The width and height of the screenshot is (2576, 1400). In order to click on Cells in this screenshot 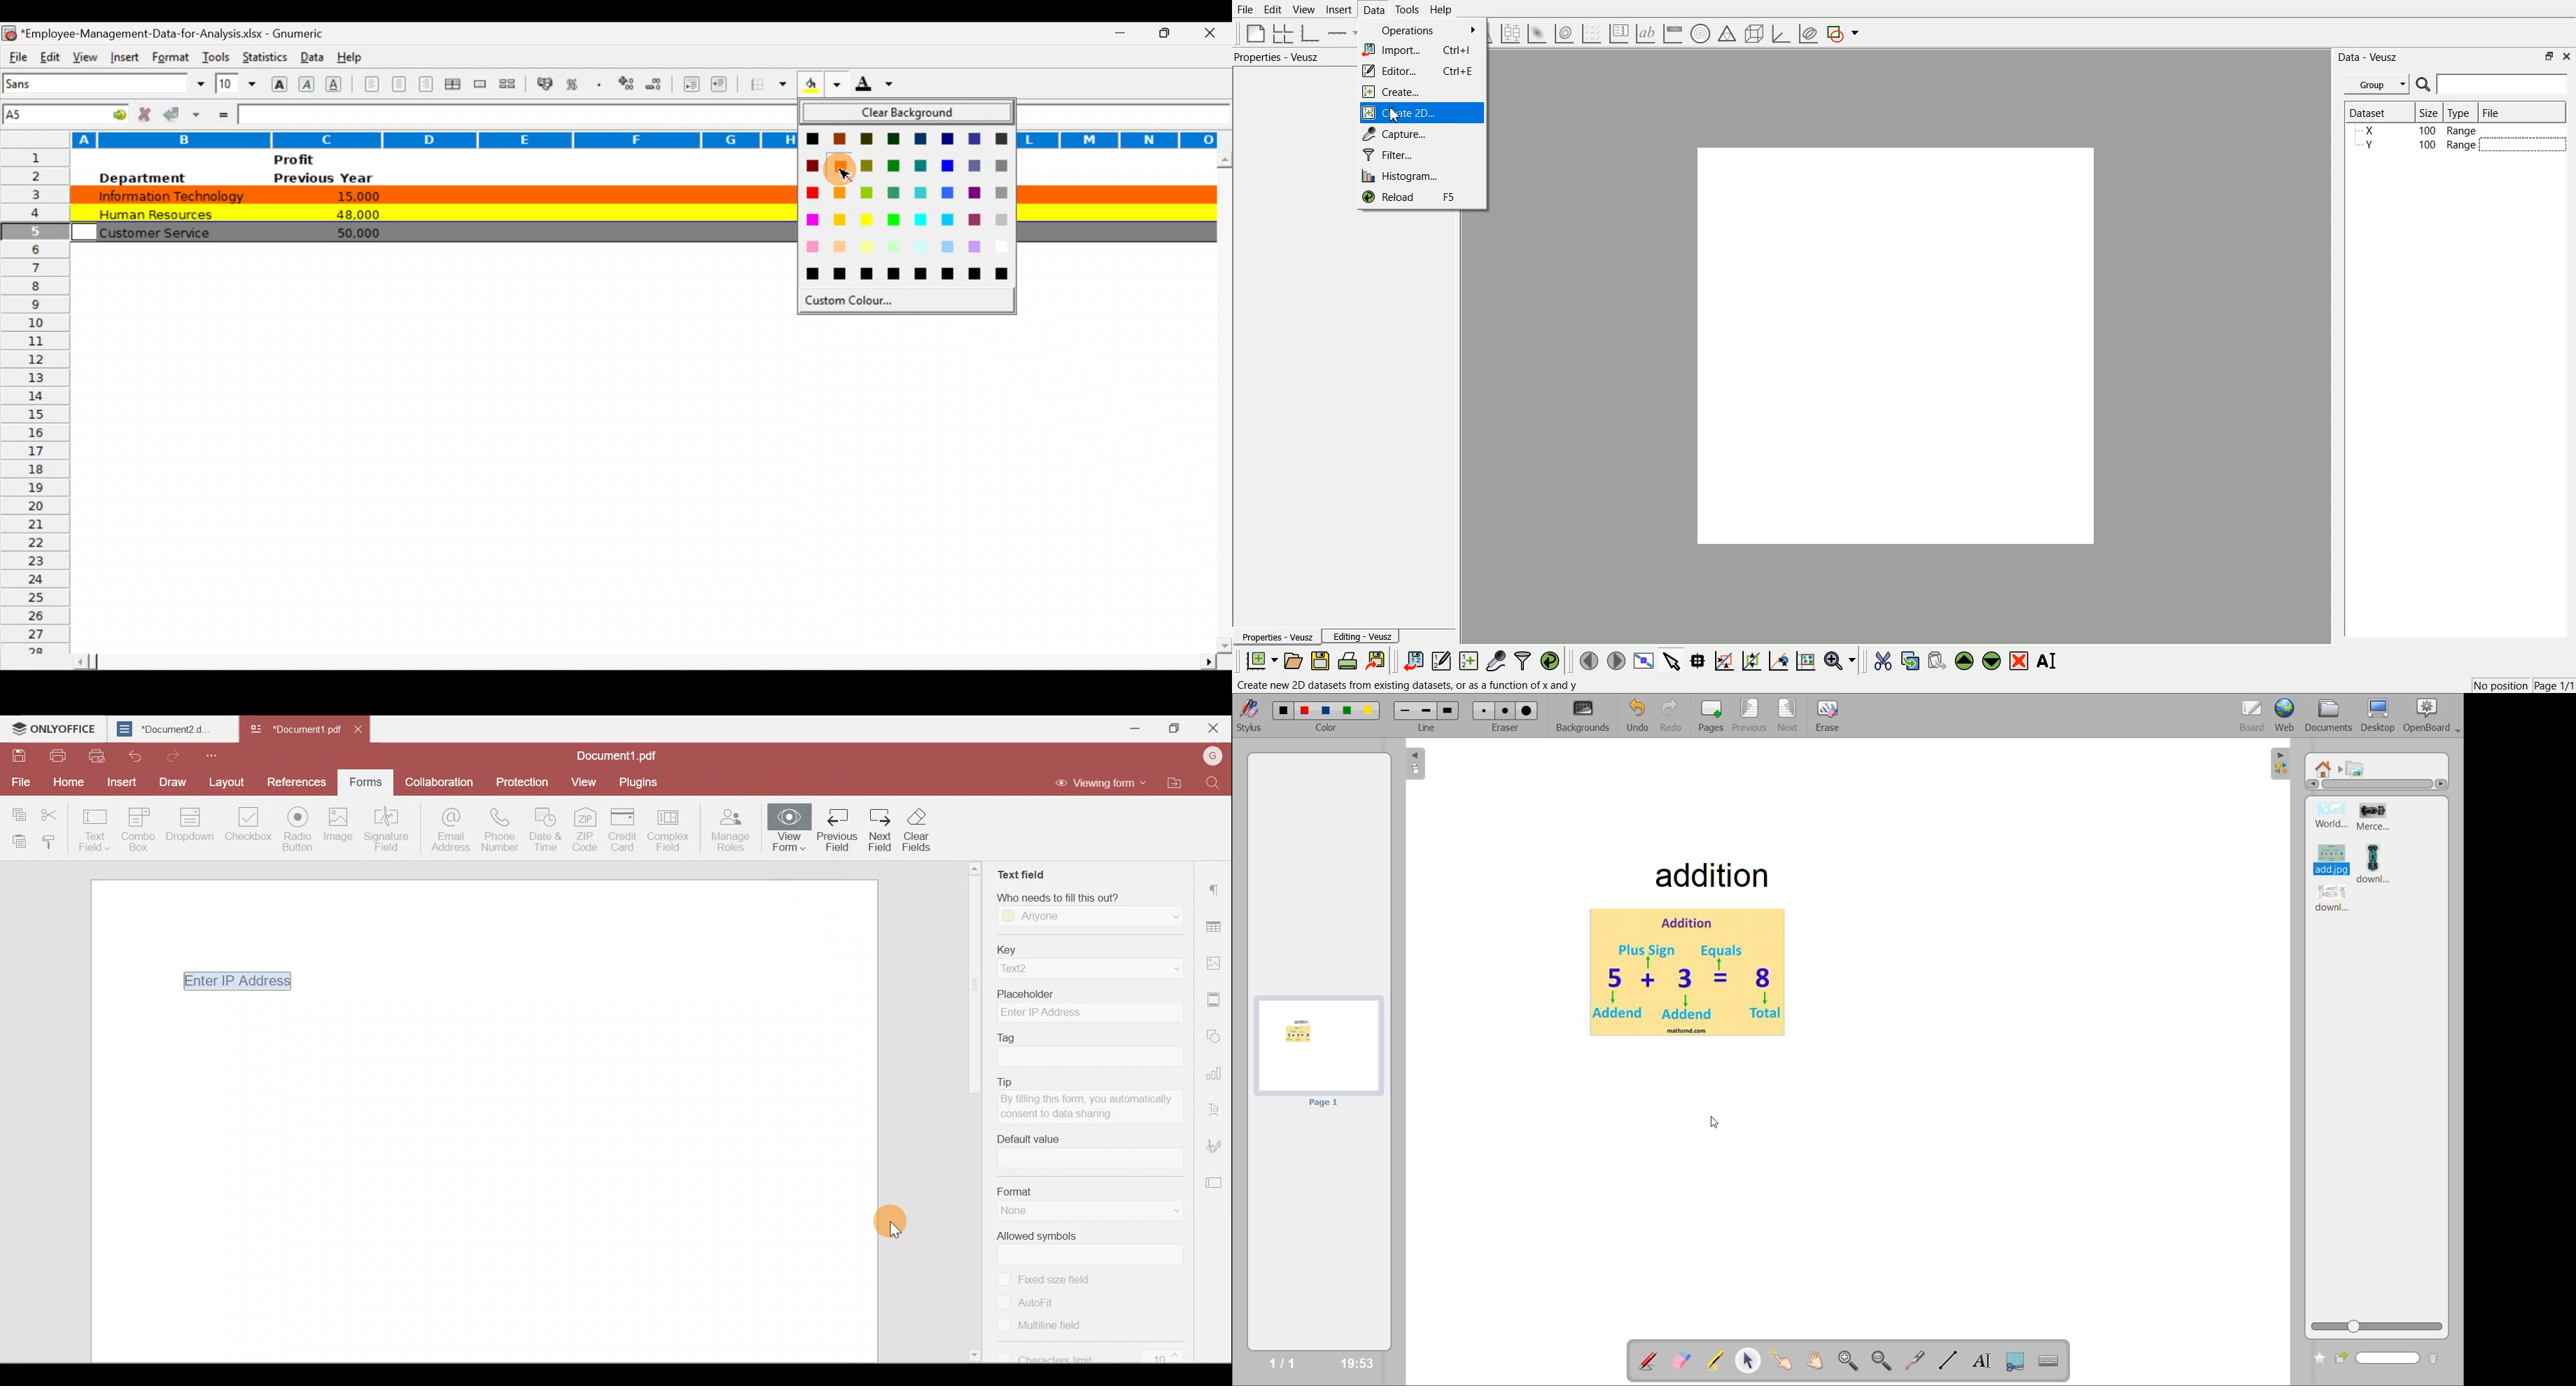, I will do `click(632, 471)`.